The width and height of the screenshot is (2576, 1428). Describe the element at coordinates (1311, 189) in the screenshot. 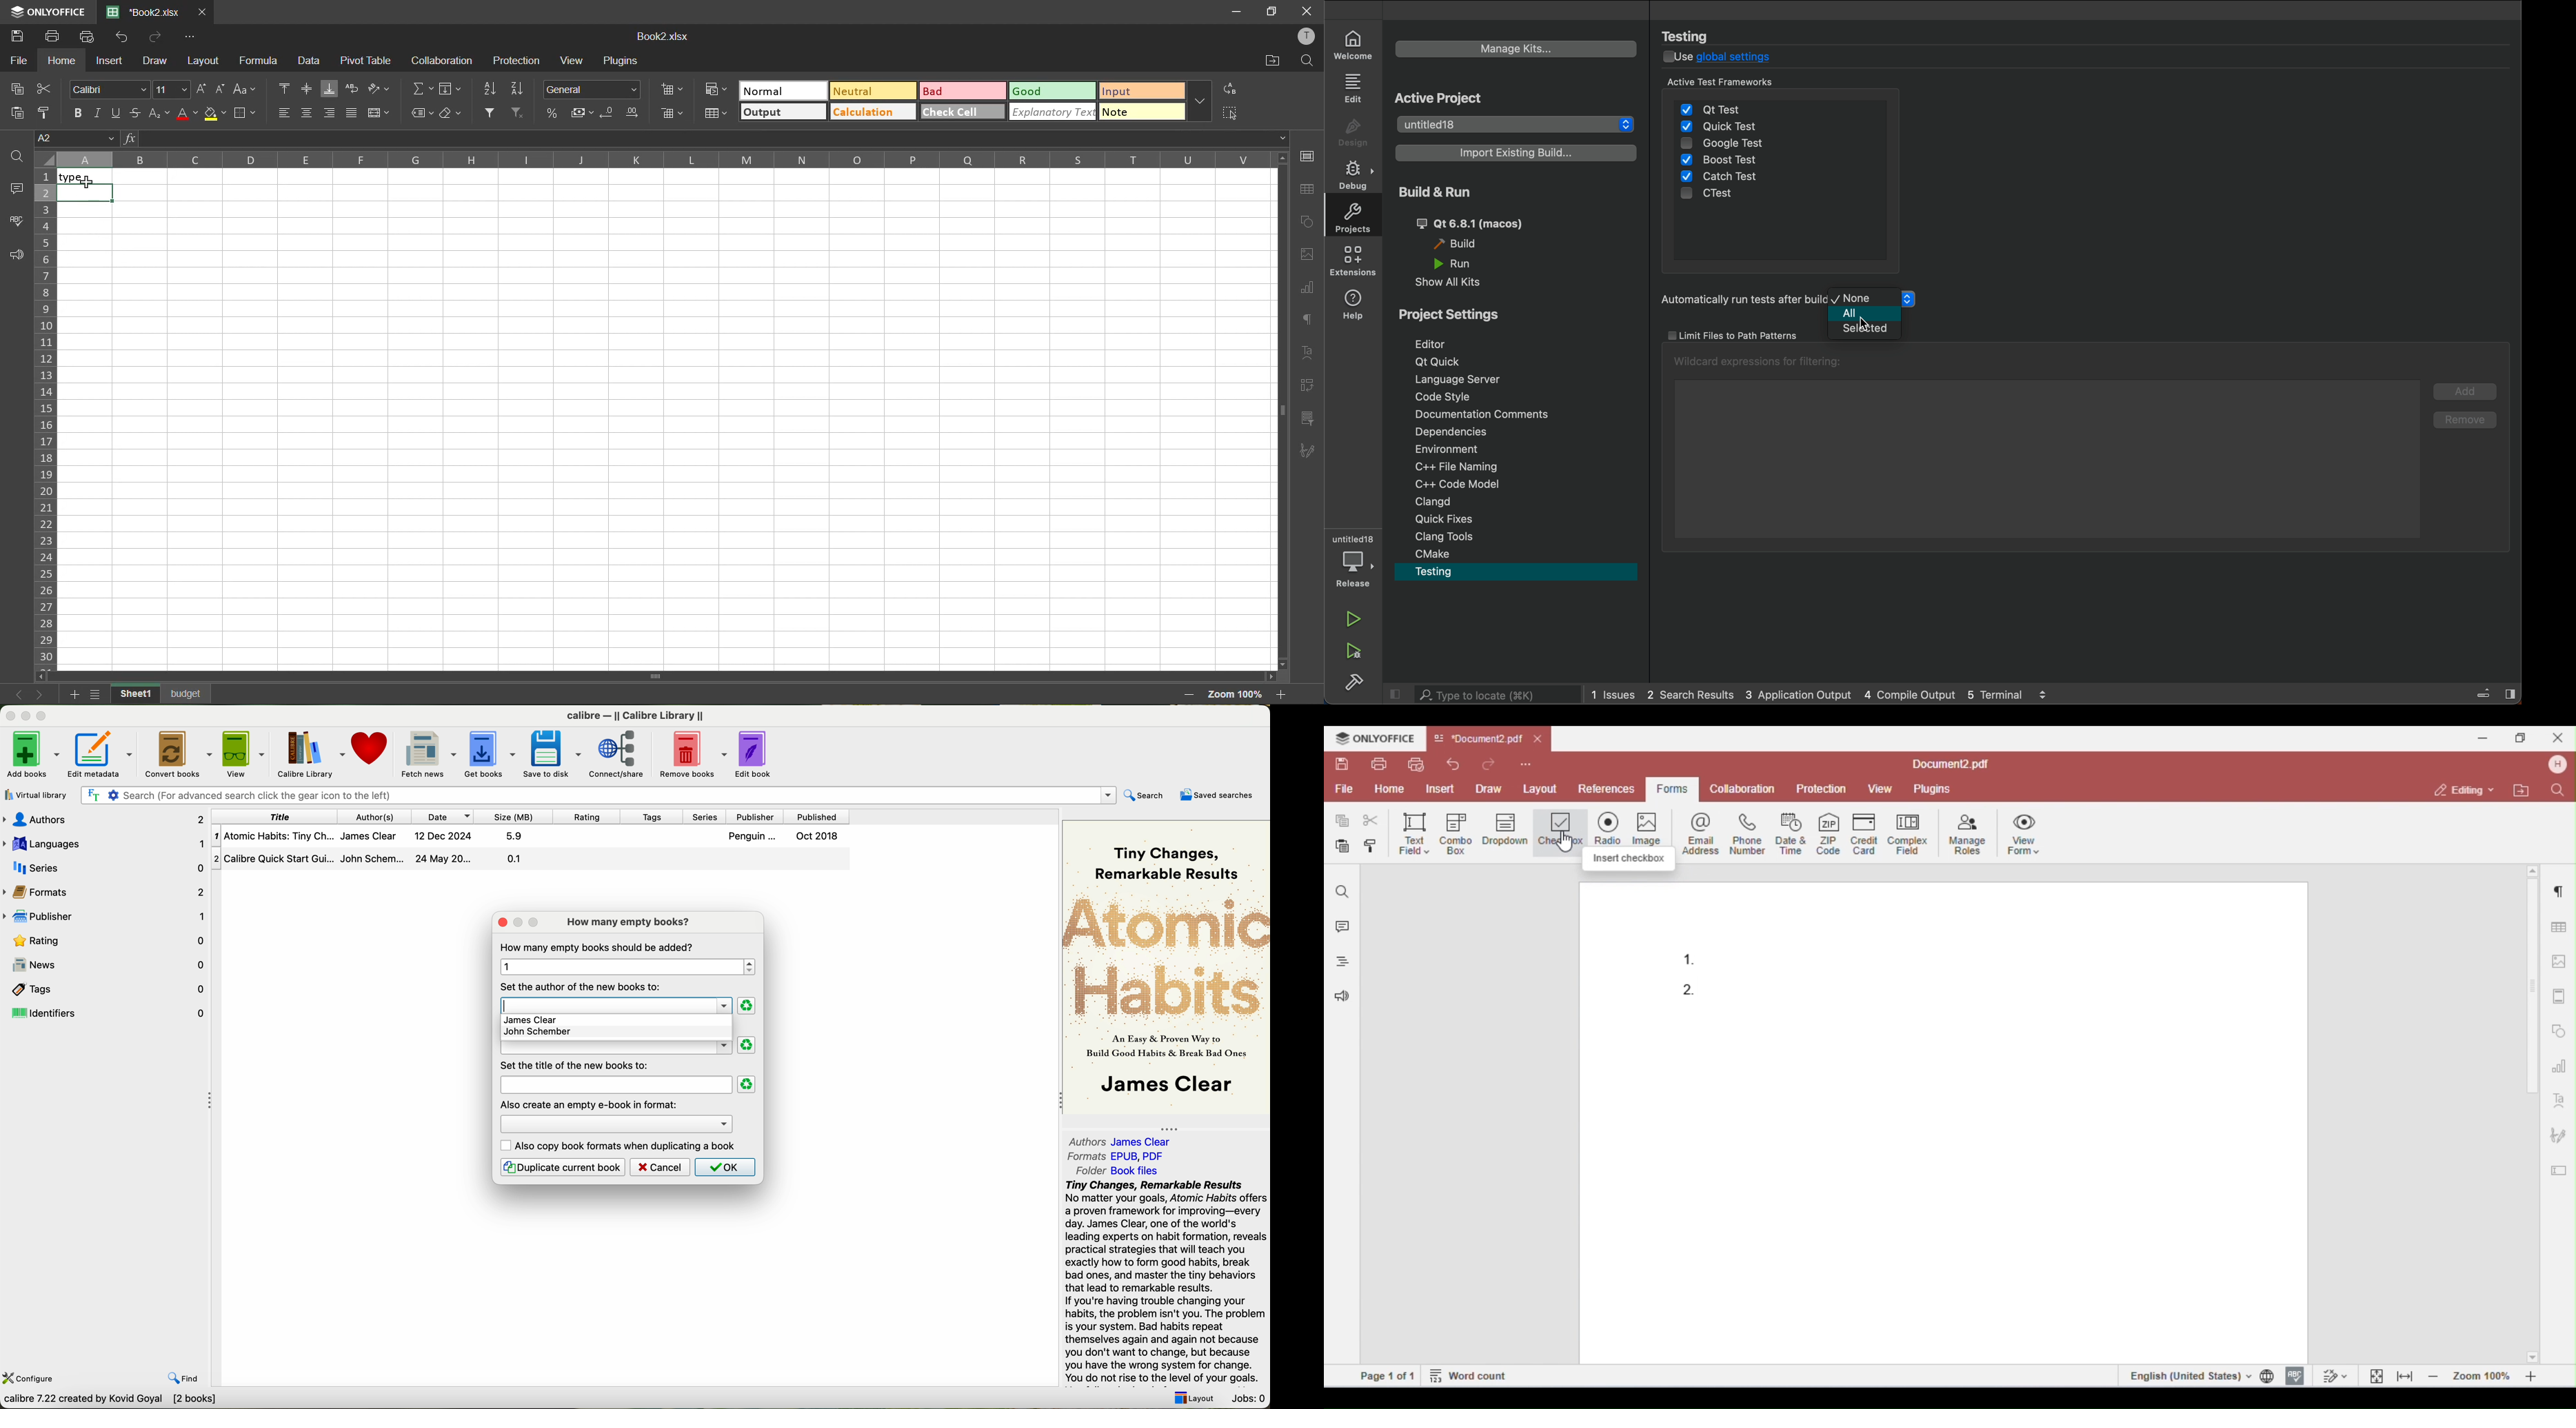

I see `table` at that location.